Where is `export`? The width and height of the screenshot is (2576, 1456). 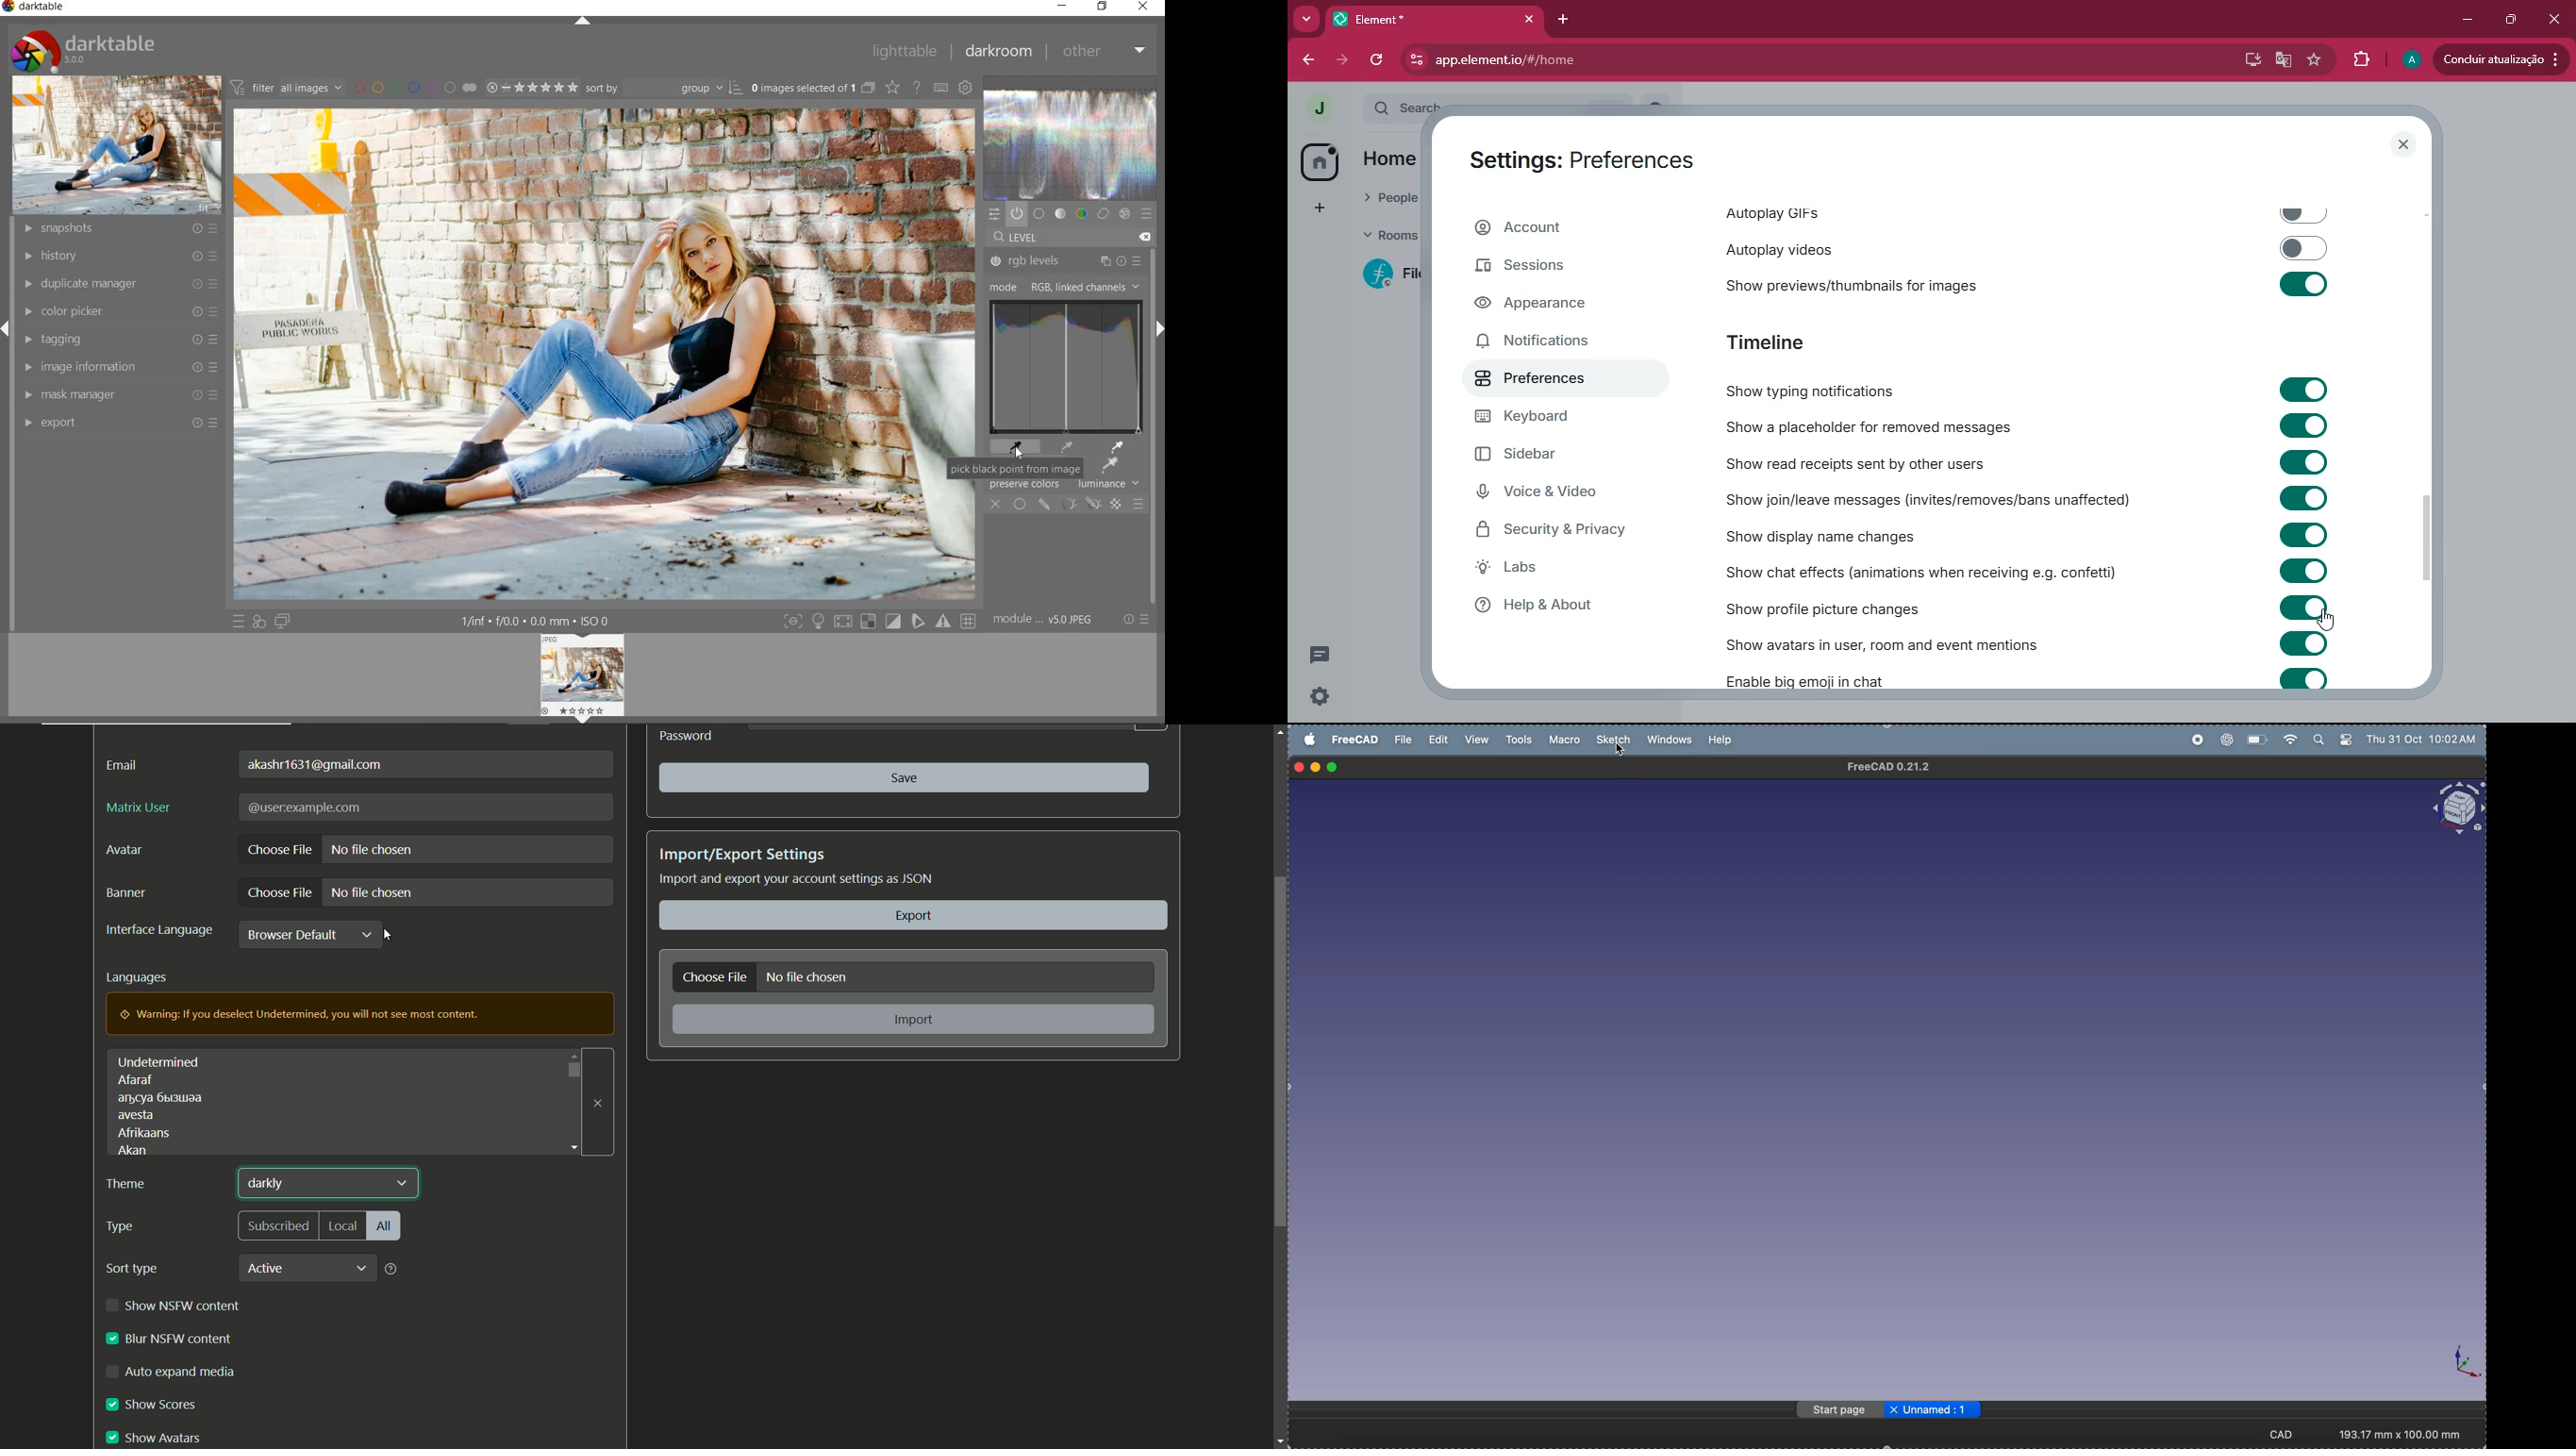 export is located at coordinates (914, 916).